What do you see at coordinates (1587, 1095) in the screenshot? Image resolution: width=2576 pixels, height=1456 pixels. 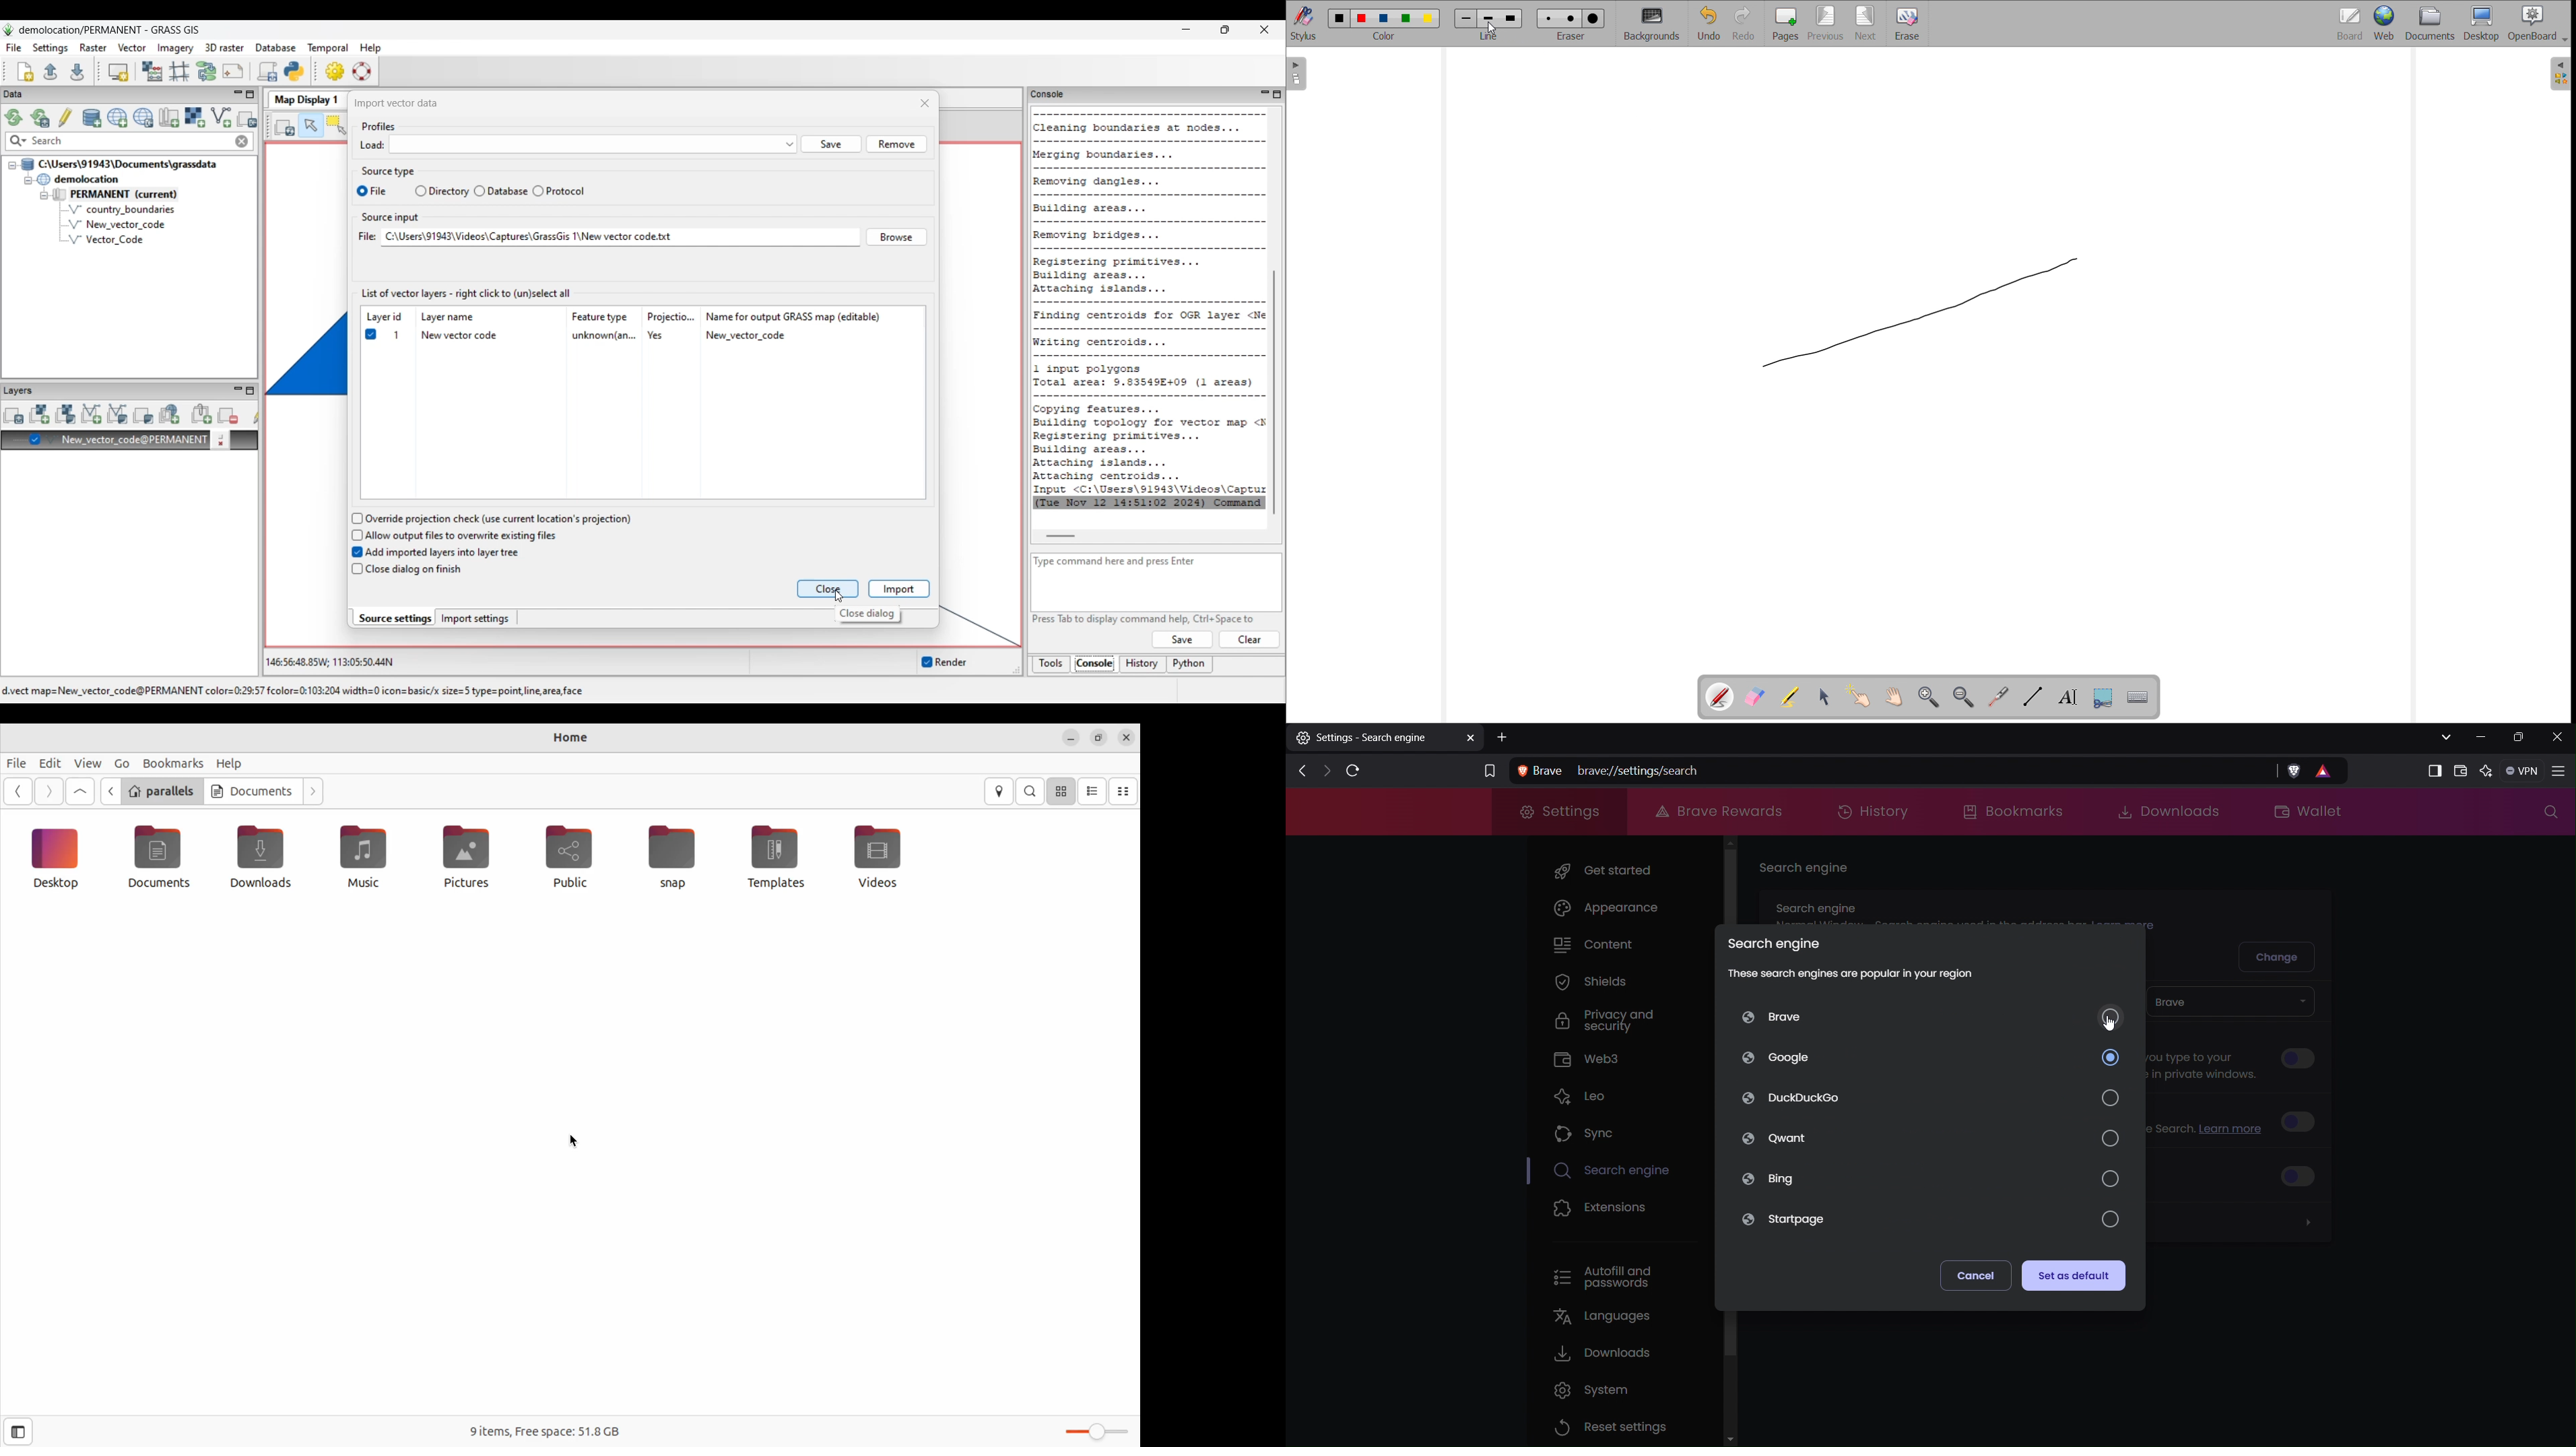 I see `Leo` at bounding box center [1587, 1095].